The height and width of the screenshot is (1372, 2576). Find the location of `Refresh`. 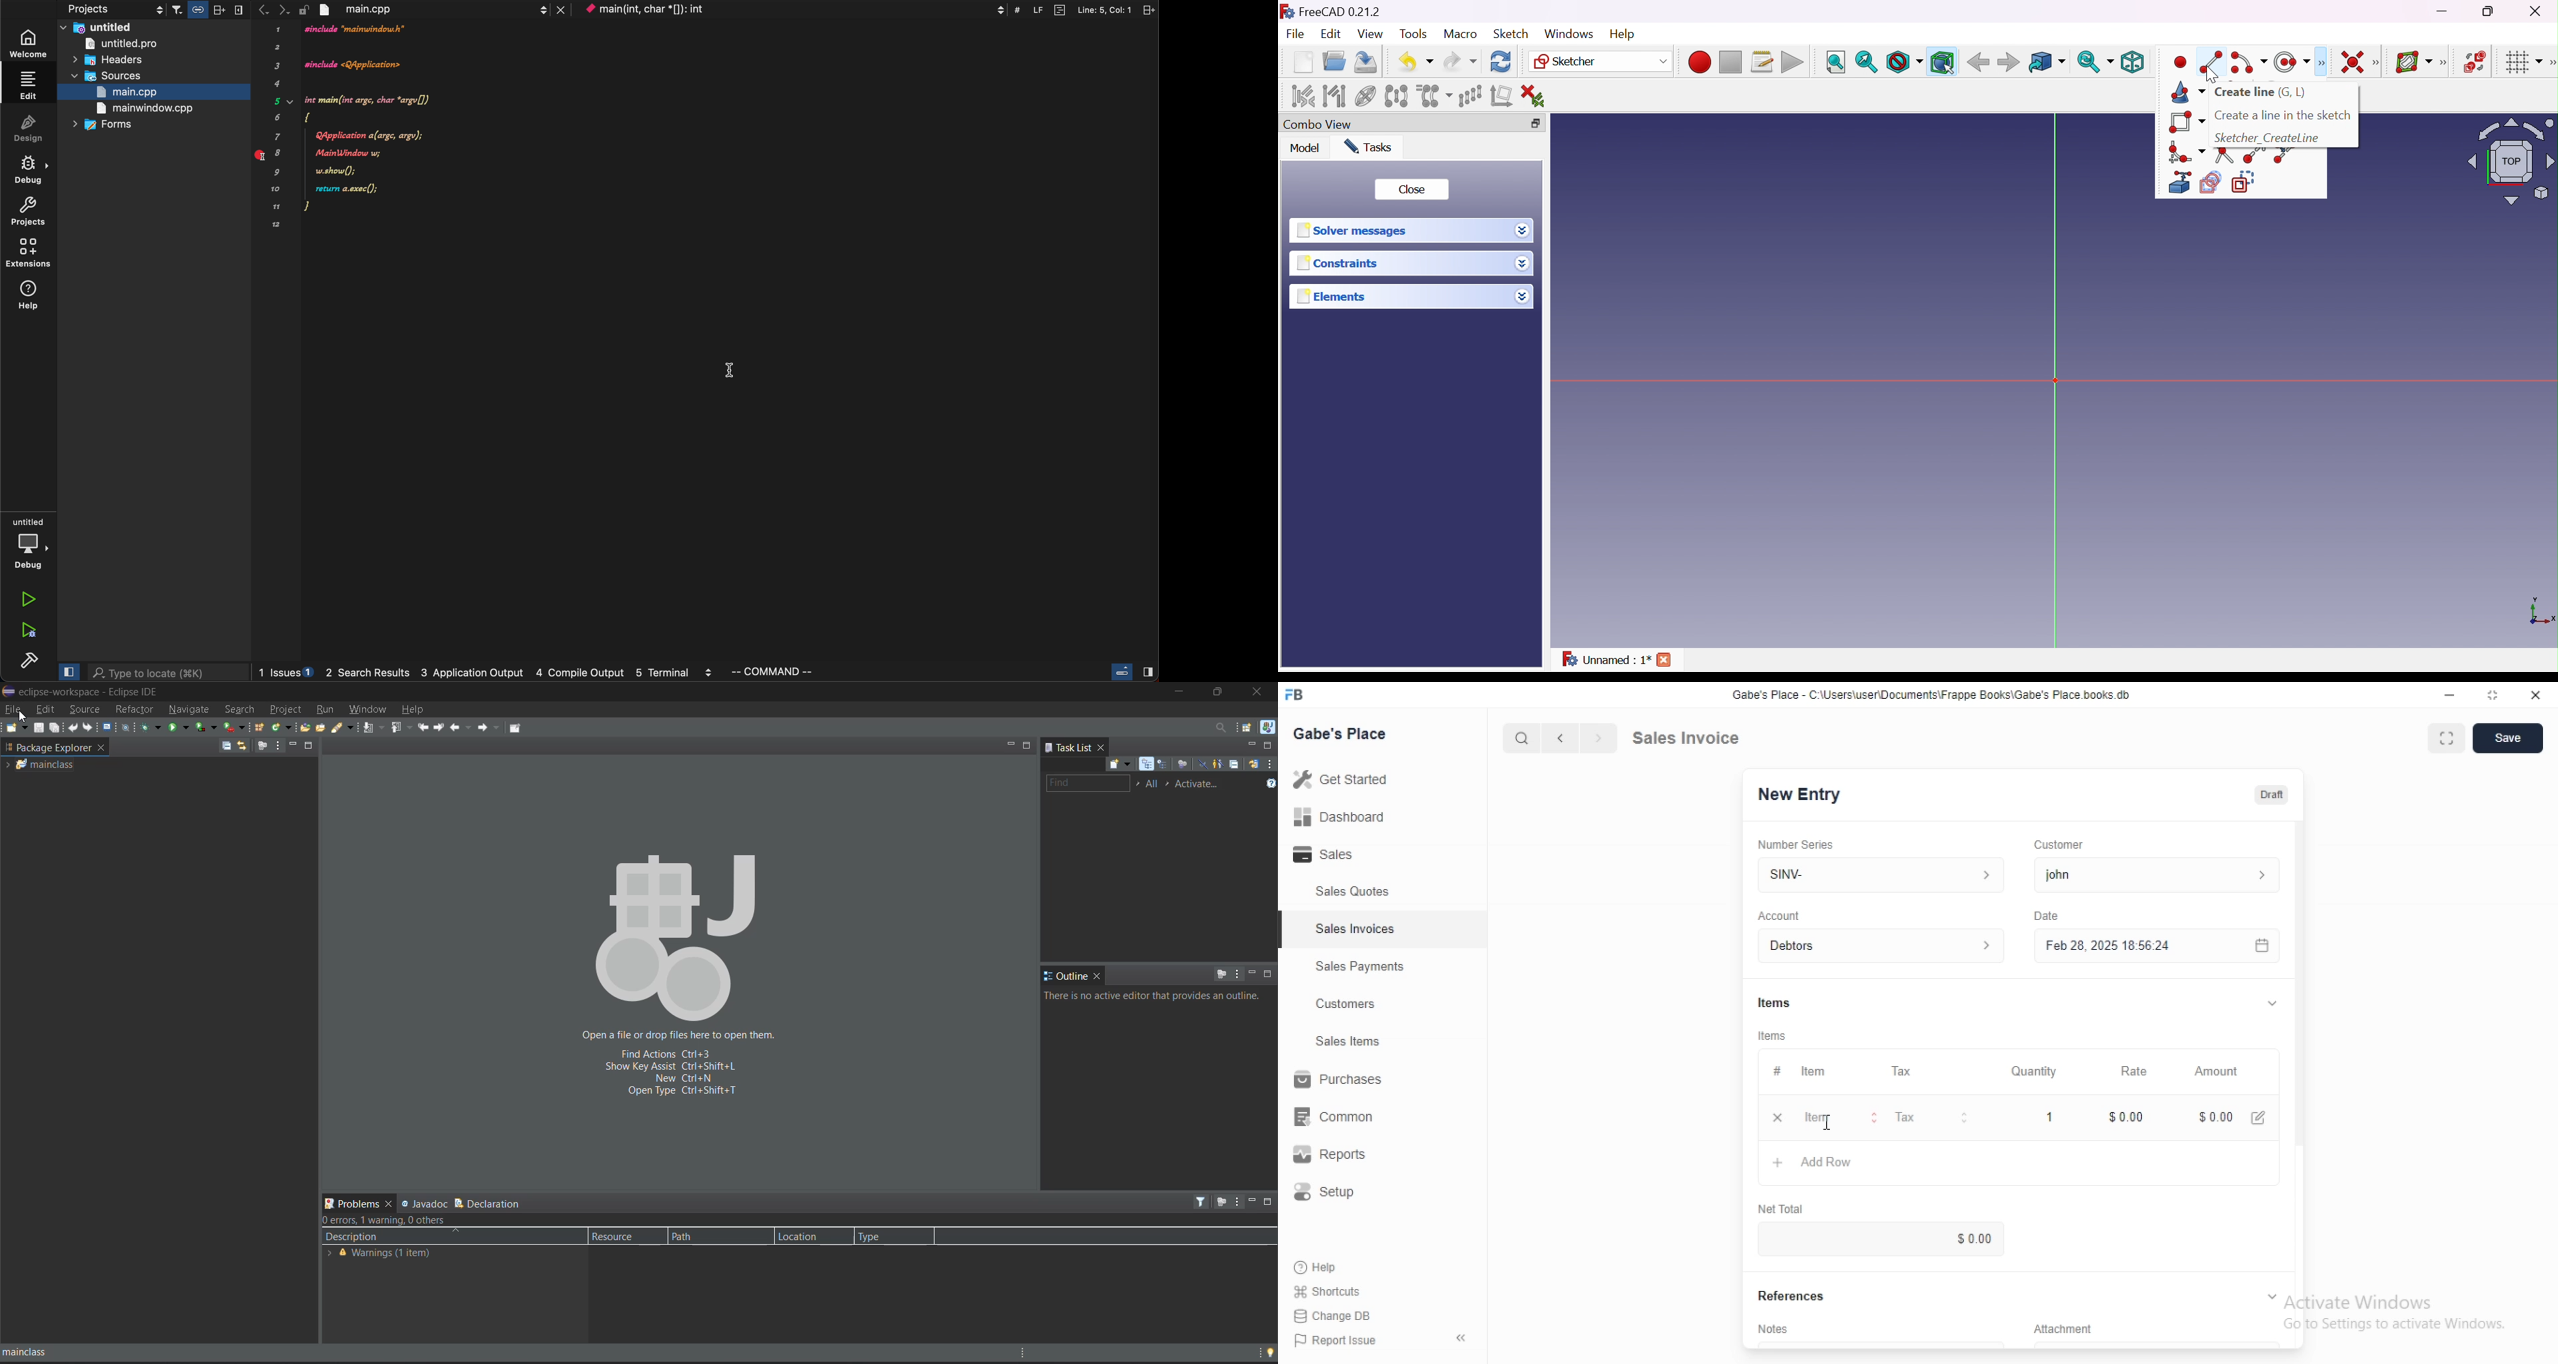

Refresh is located at coordinates (1502, 62).